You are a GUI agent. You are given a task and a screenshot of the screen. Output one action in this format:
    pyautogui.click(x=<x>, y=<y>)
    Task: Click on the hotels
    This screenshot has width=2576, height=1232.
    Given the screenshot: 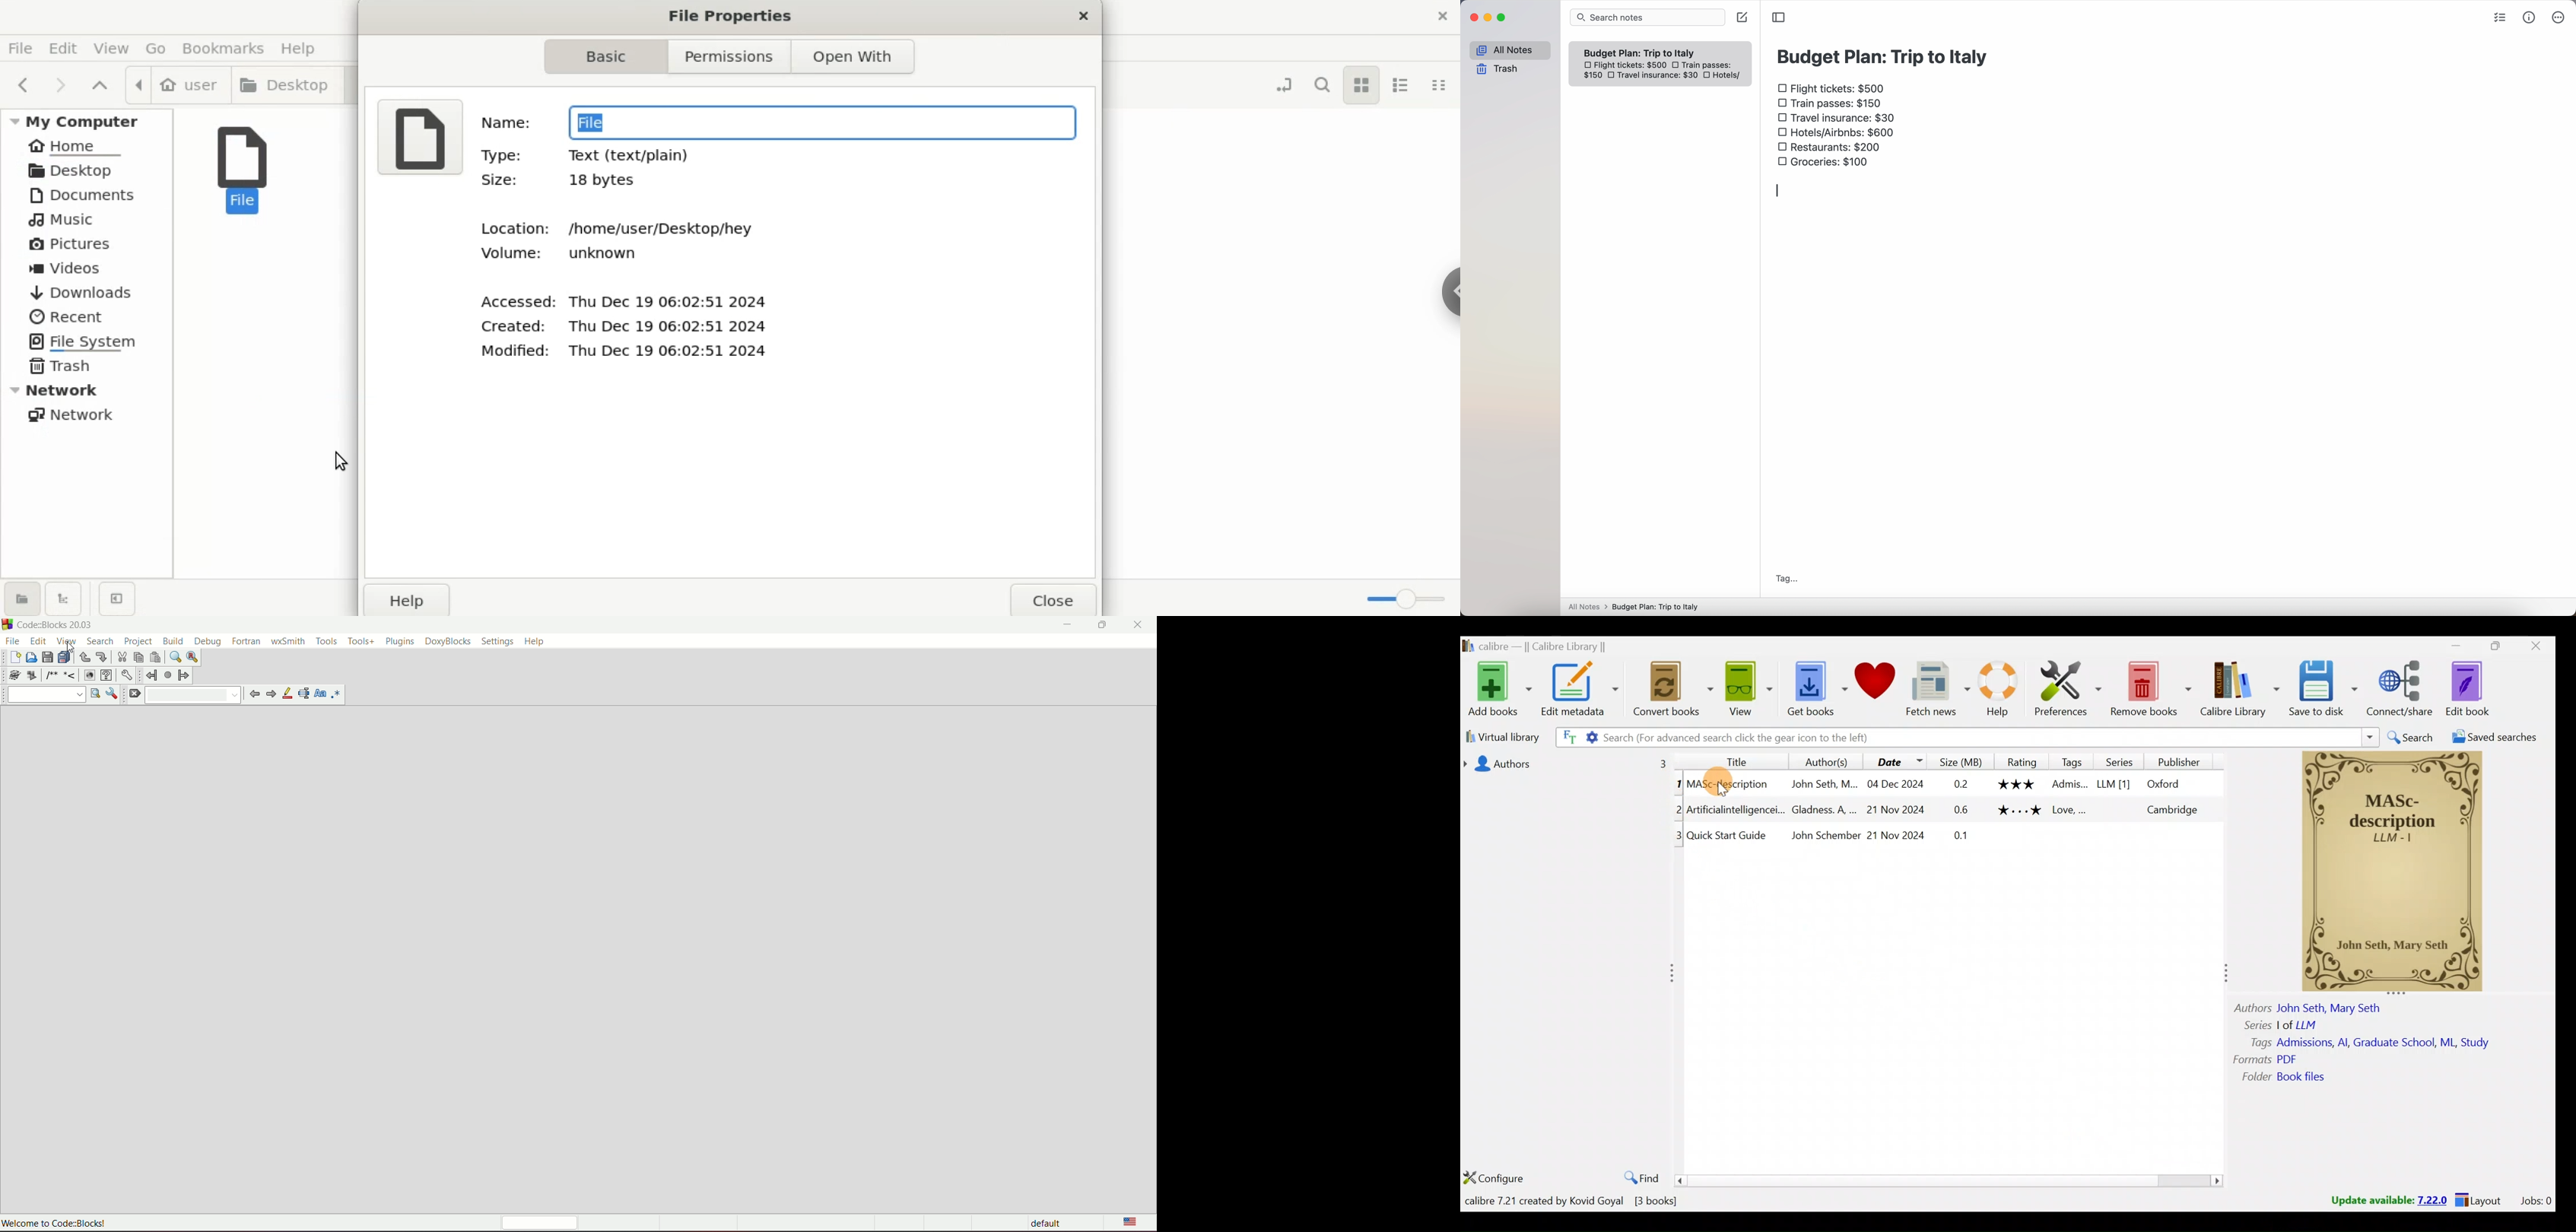 What is the action you would take?
    pyautogui.click(x=1731, y=76)
    